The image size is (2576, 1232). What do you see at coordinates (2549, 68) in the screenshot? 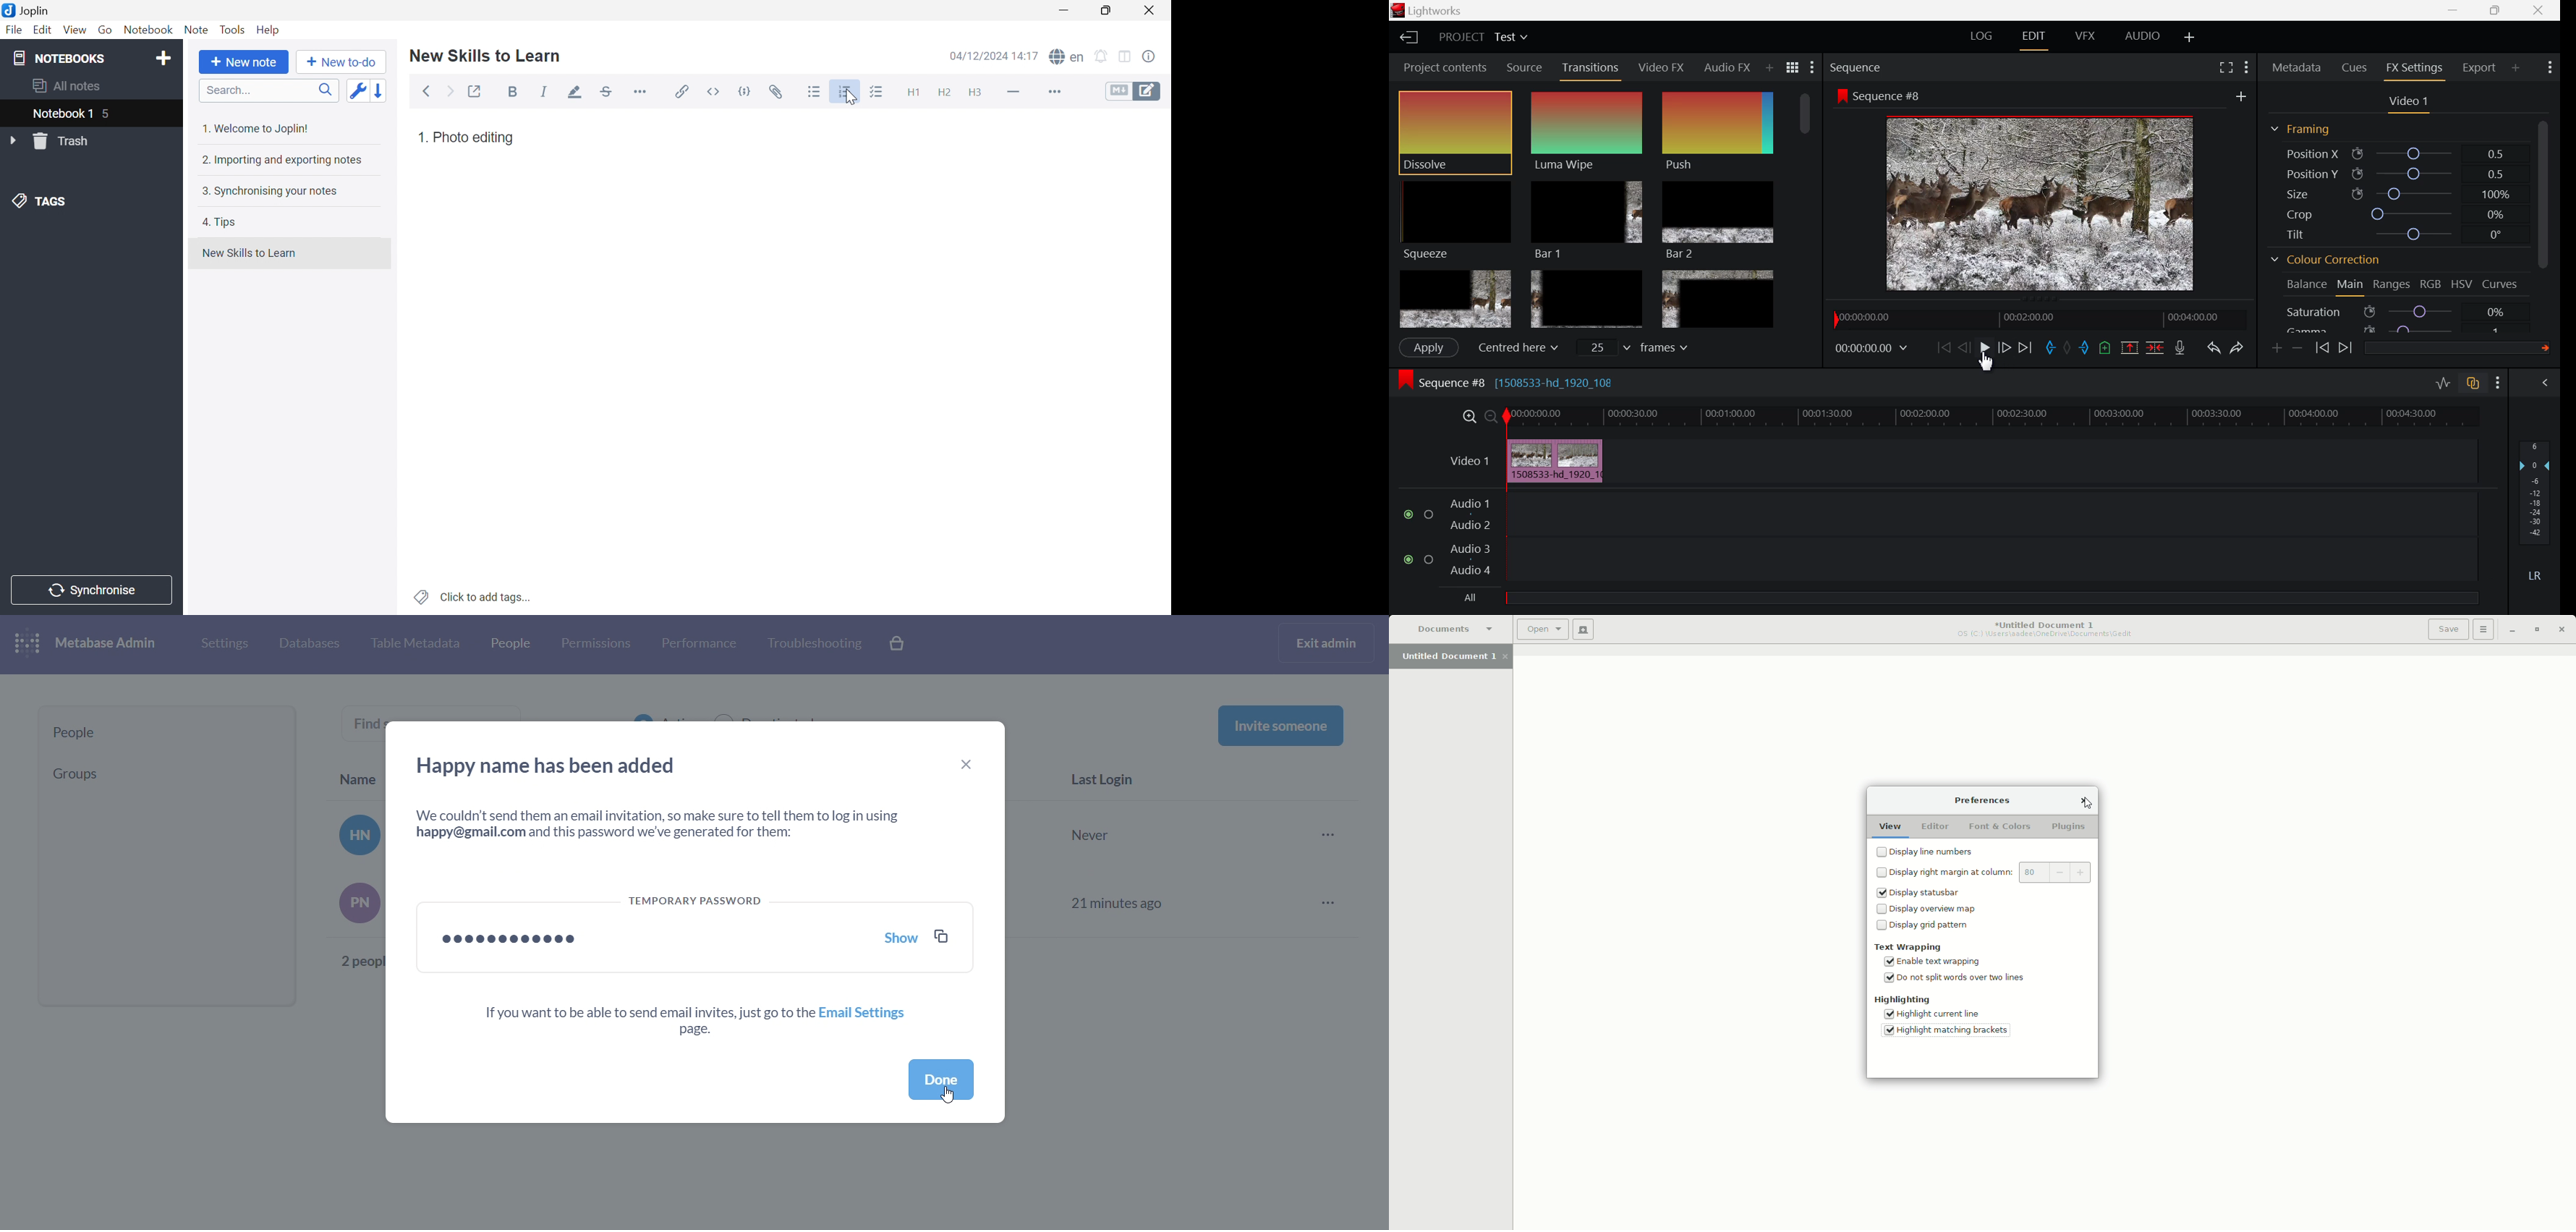
I see `Show Settings` at bounding box center [2549, 68].